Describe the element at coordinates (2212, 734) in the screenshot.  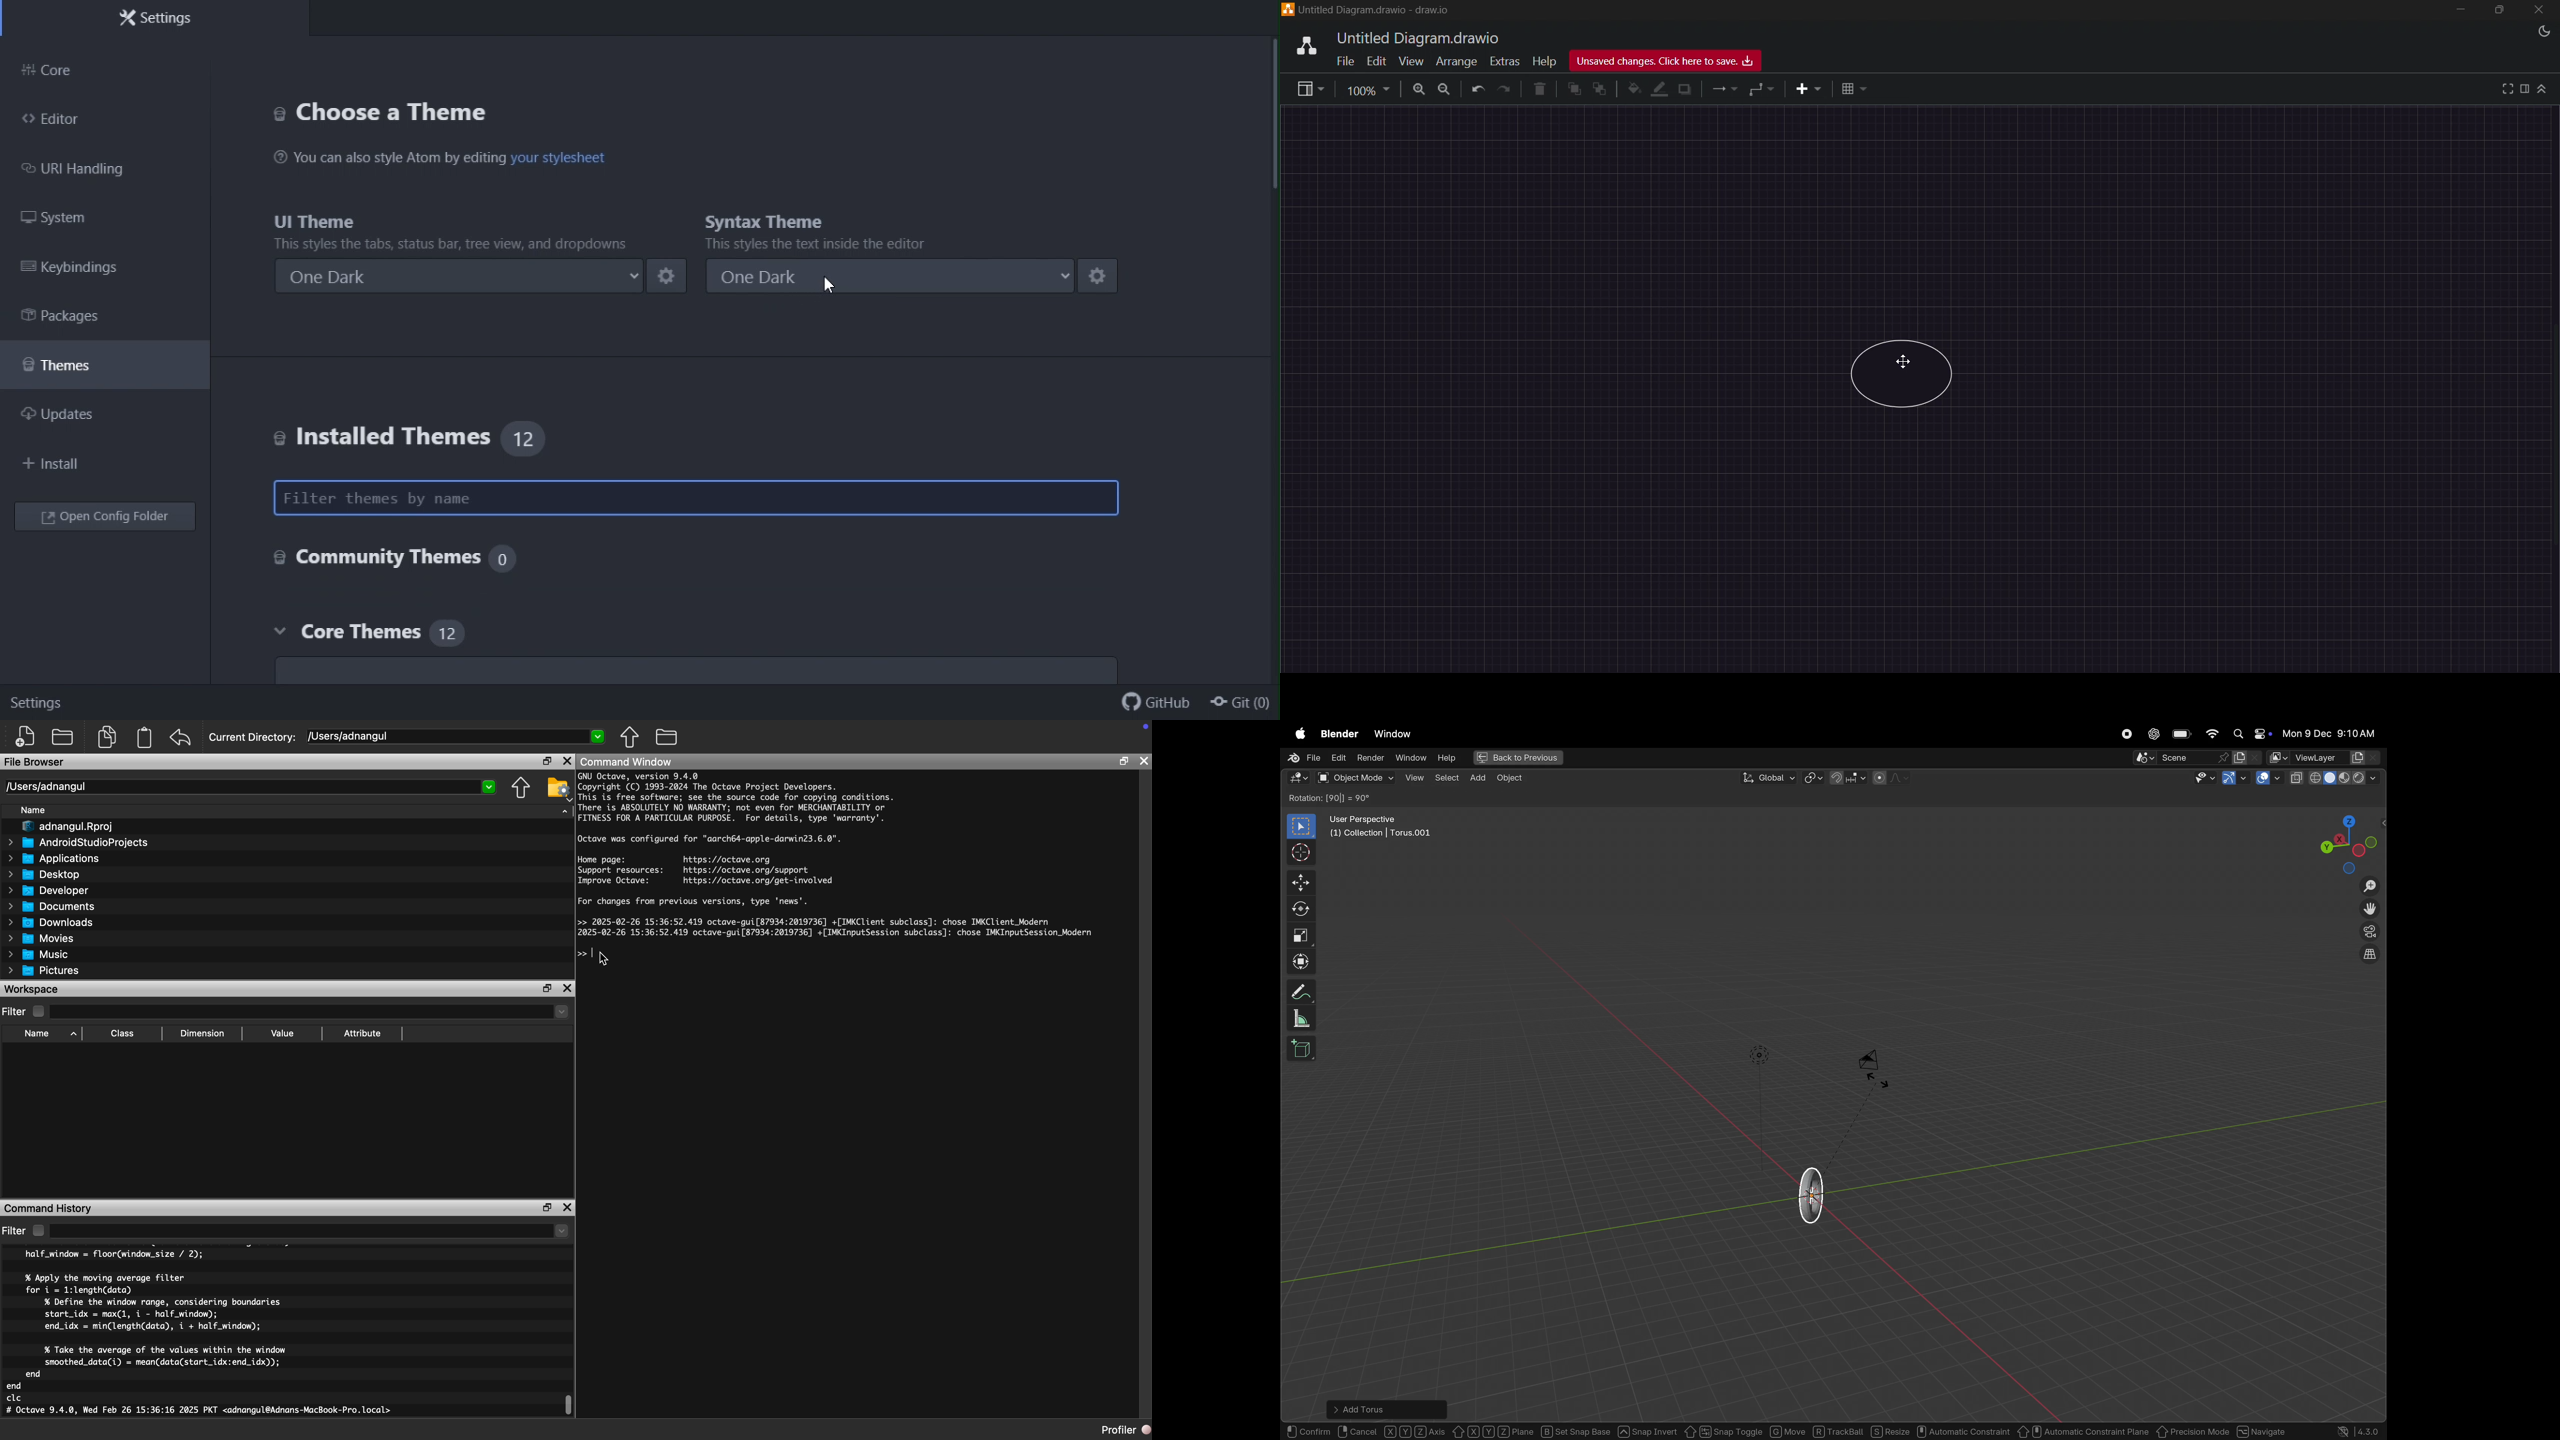
I see `wifi` at that location.